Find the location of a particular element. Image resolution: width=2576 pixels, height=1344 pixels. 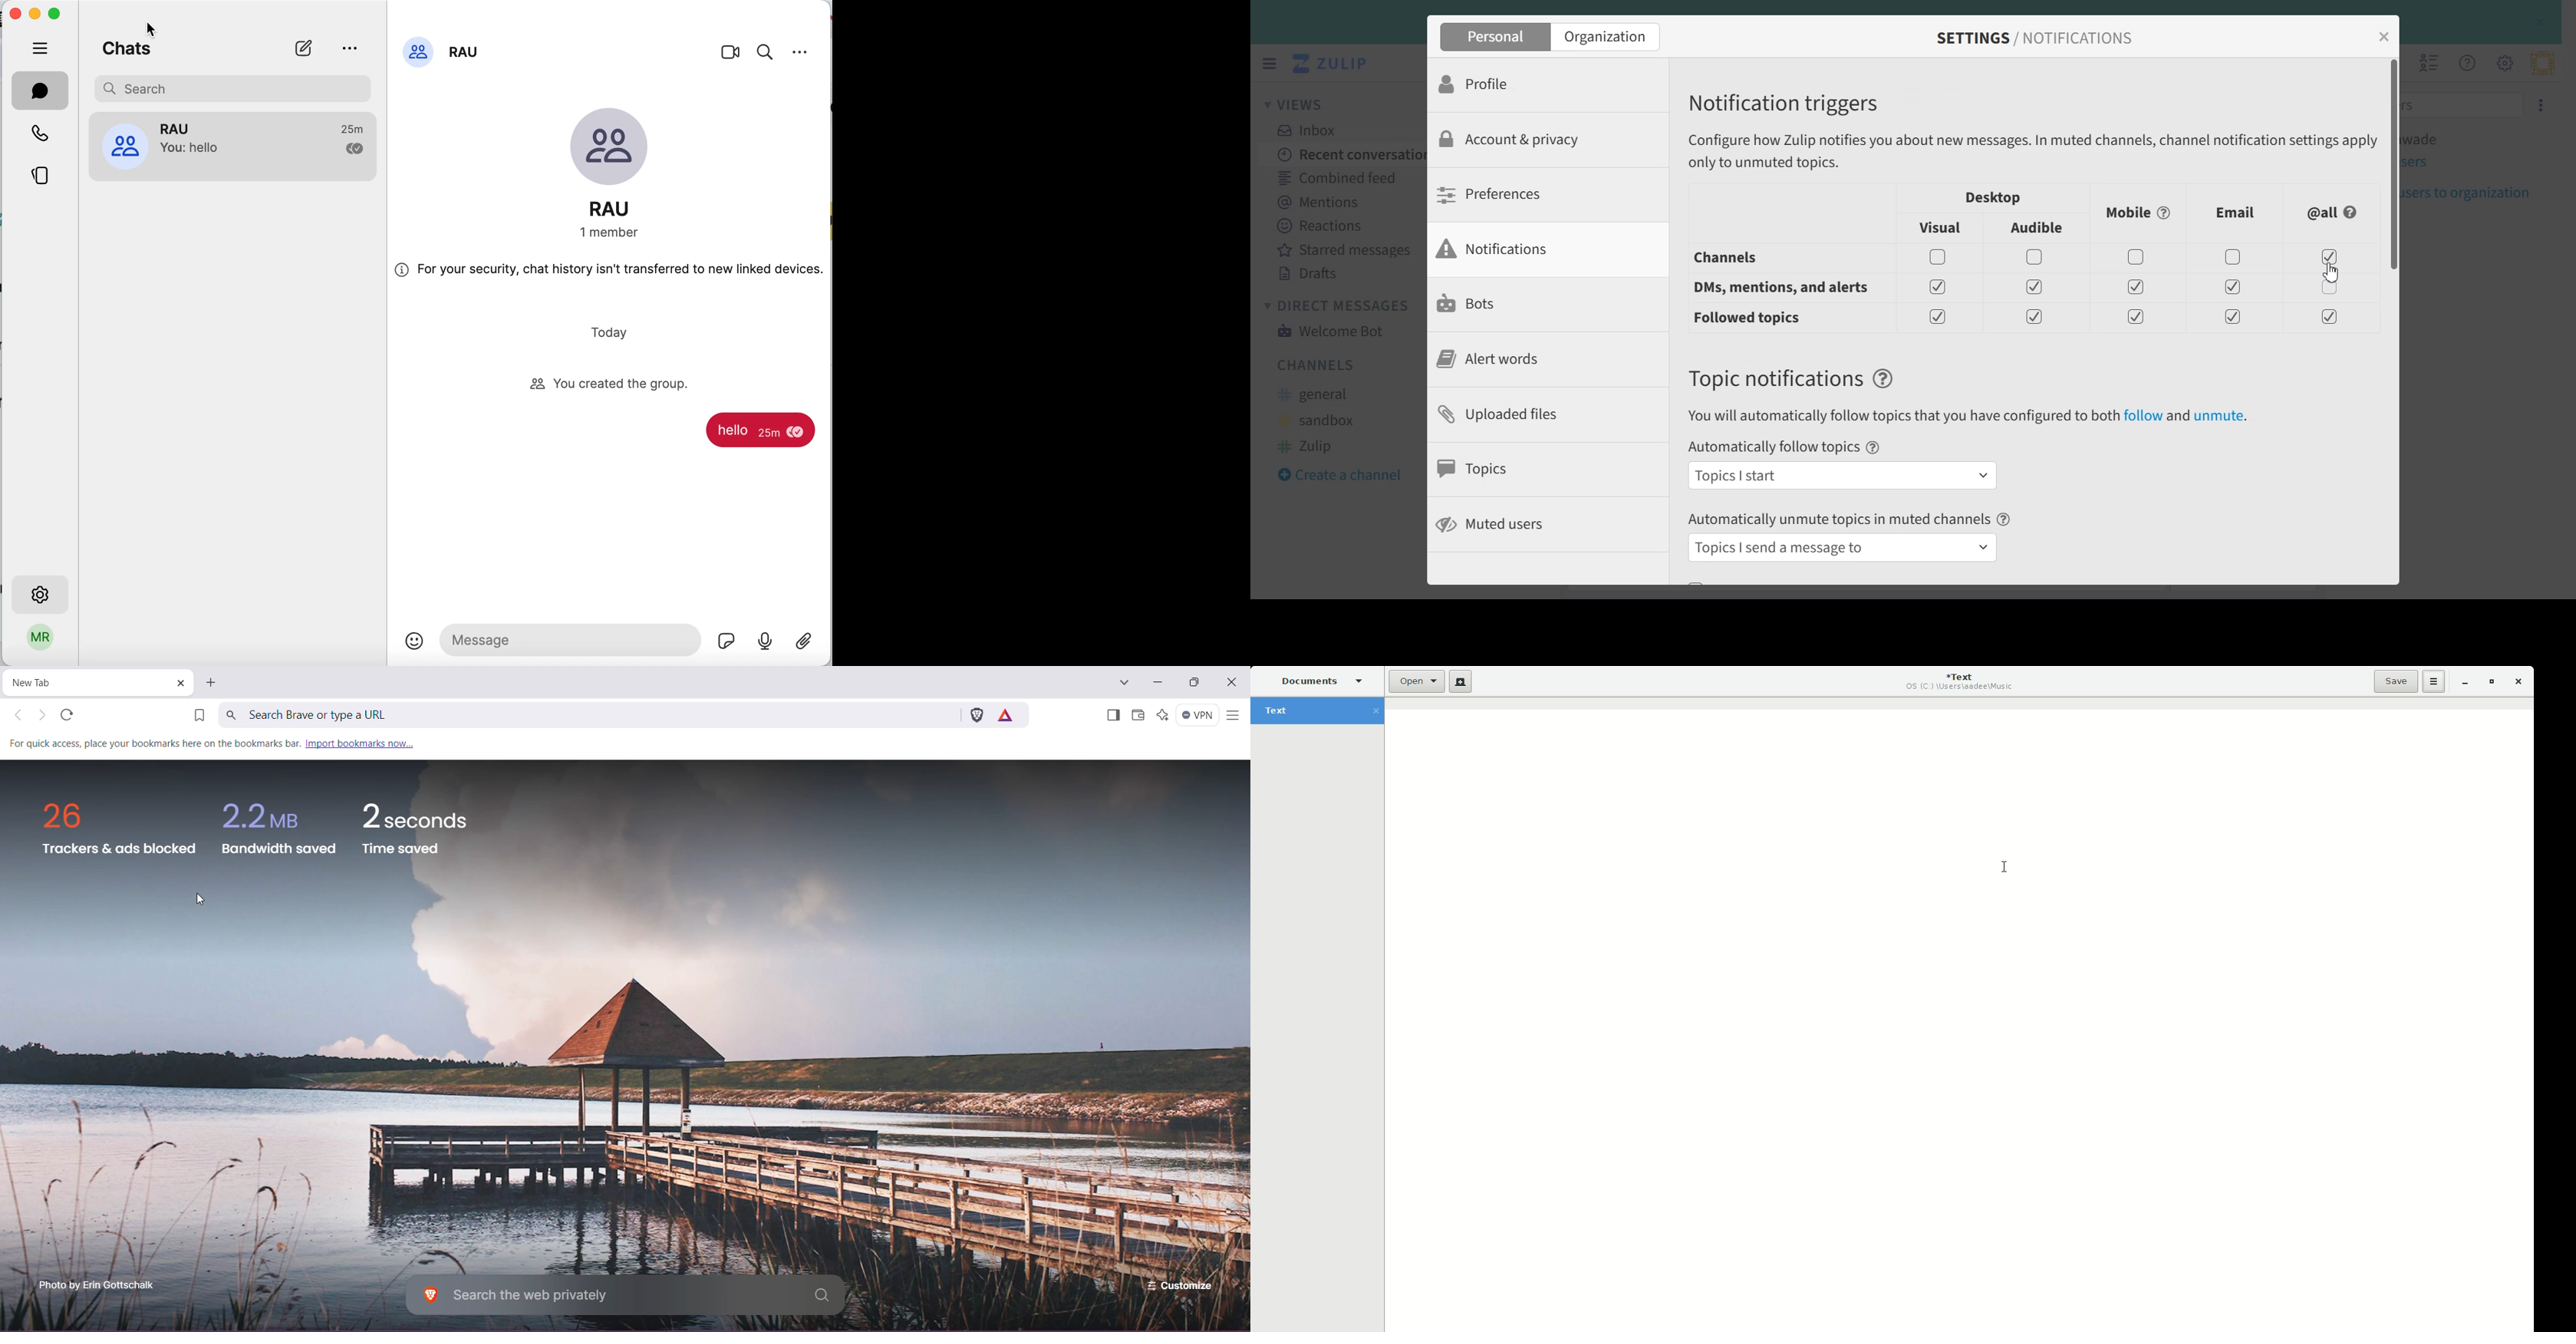

cursor is located at coordinates (152, 26).